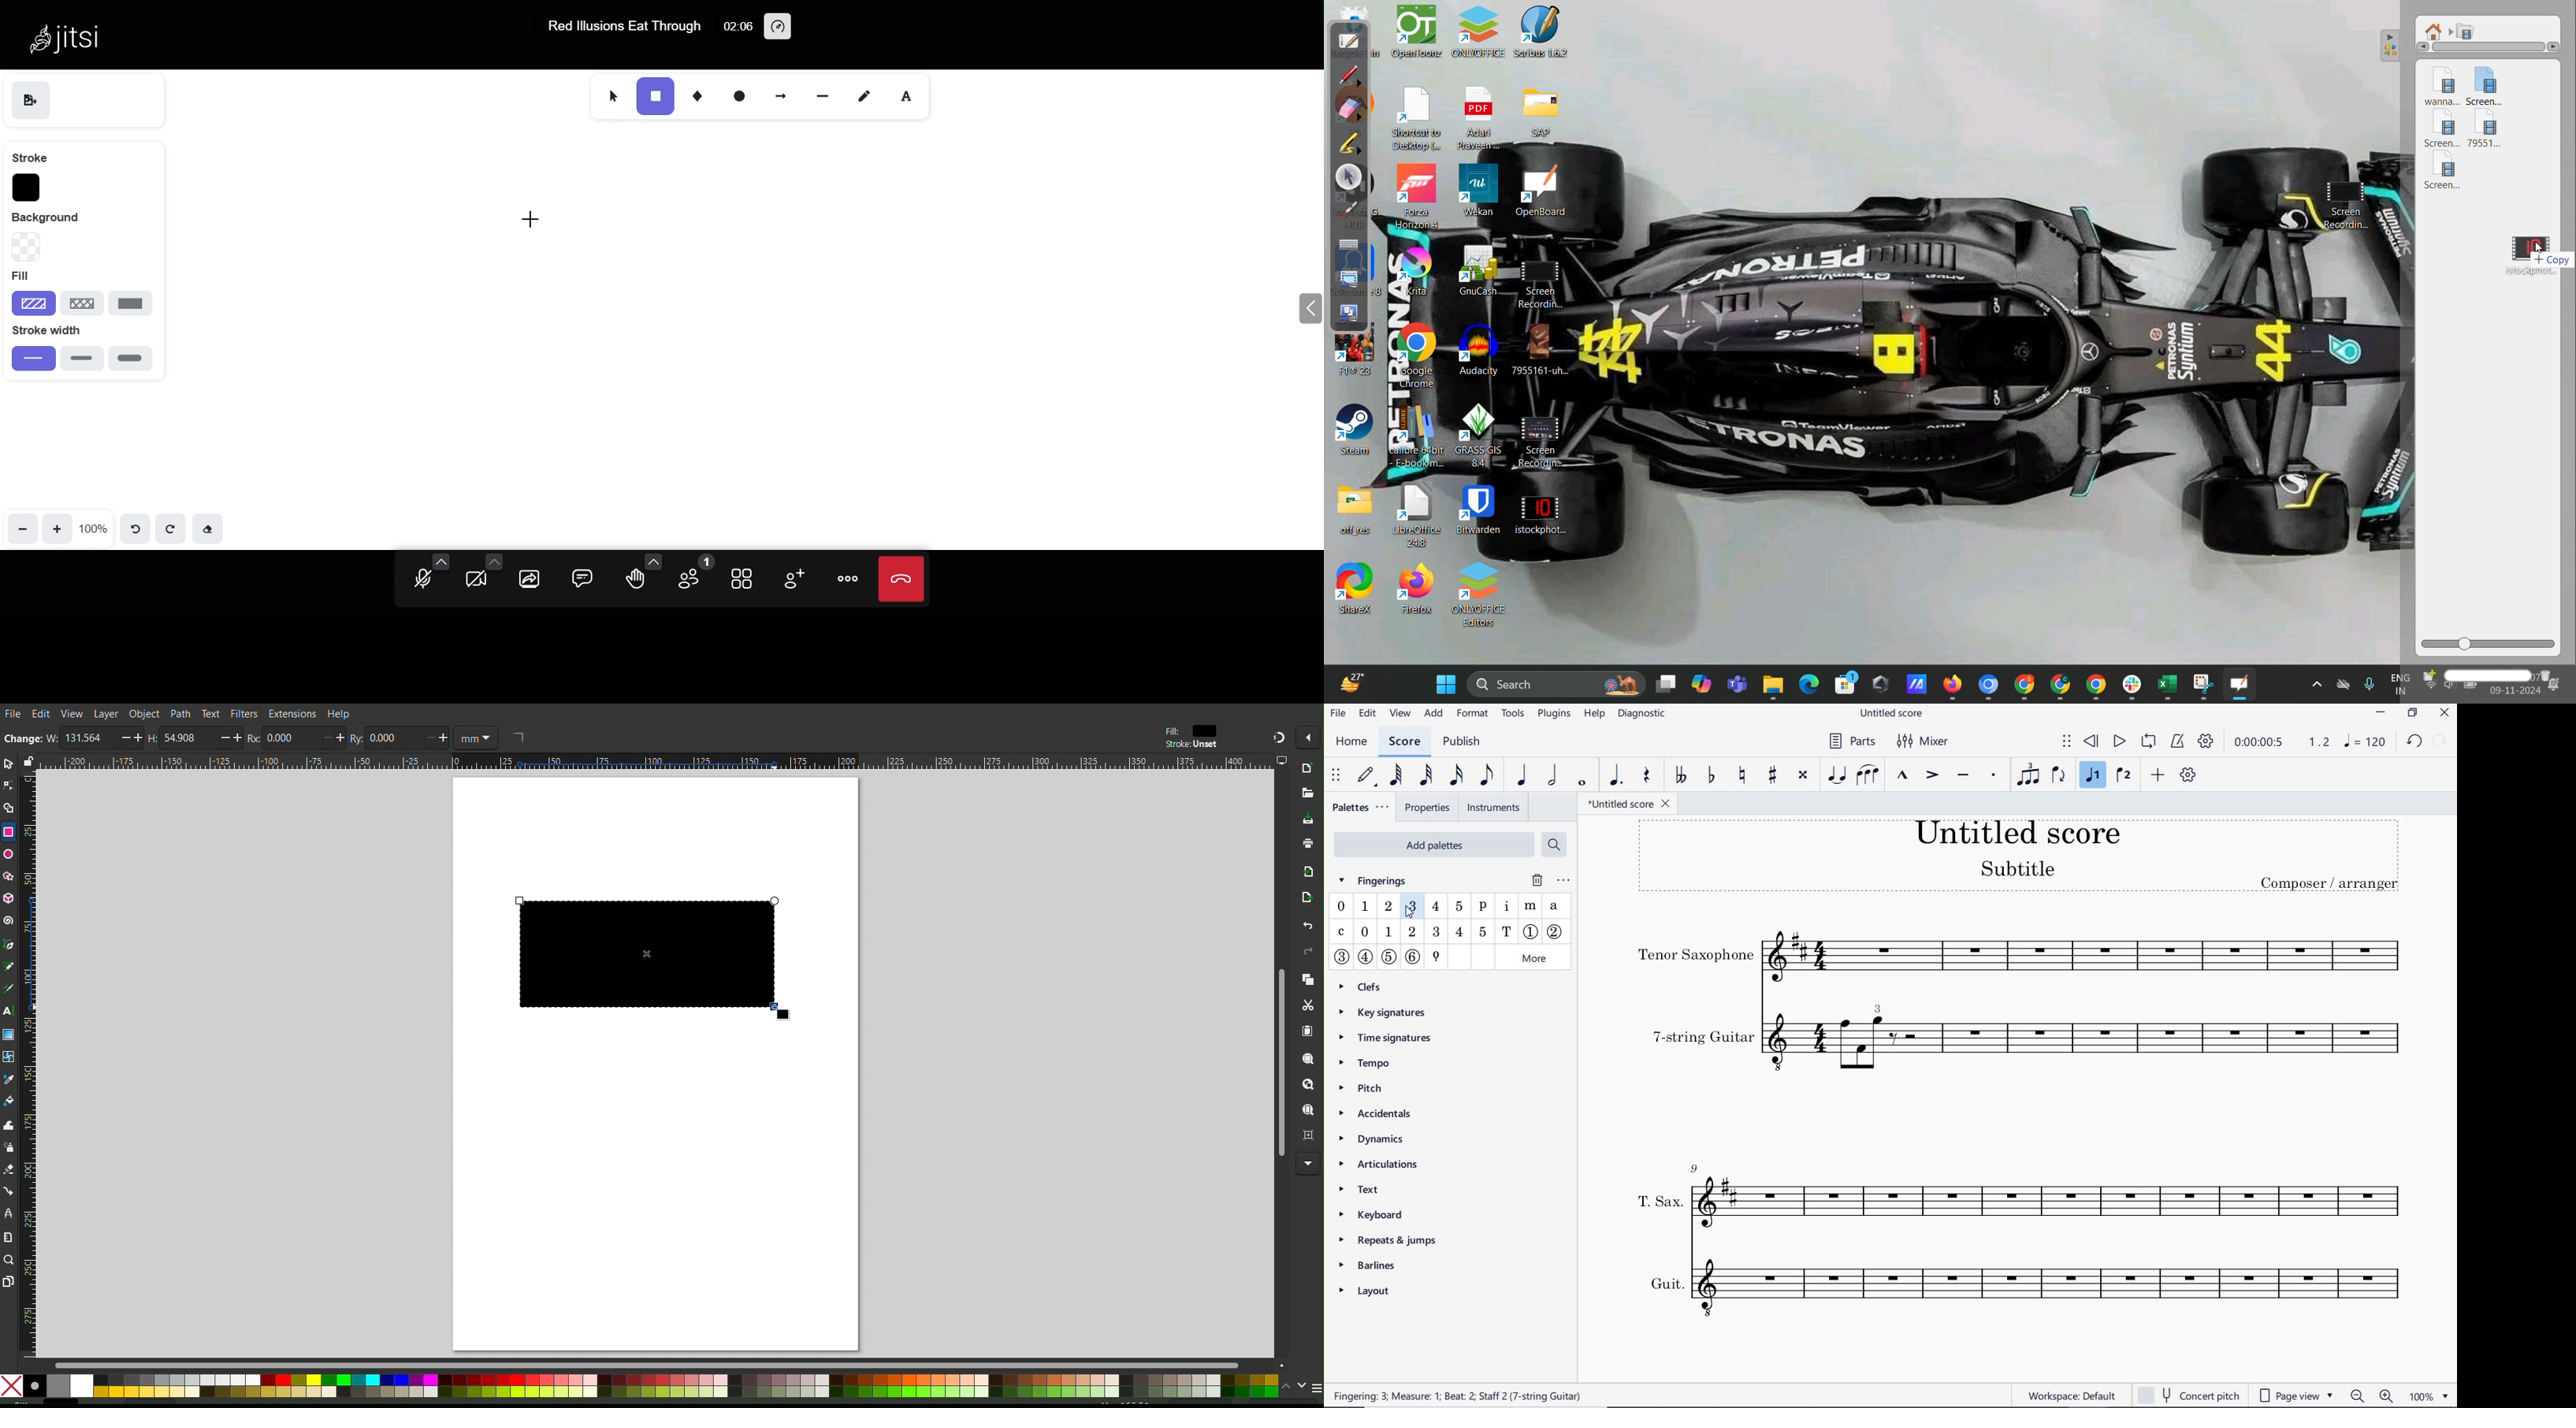  What do you see at coordinates (1403, 742) in the screenshot?
I see `SCORE` at bounding box center [1403, 742].